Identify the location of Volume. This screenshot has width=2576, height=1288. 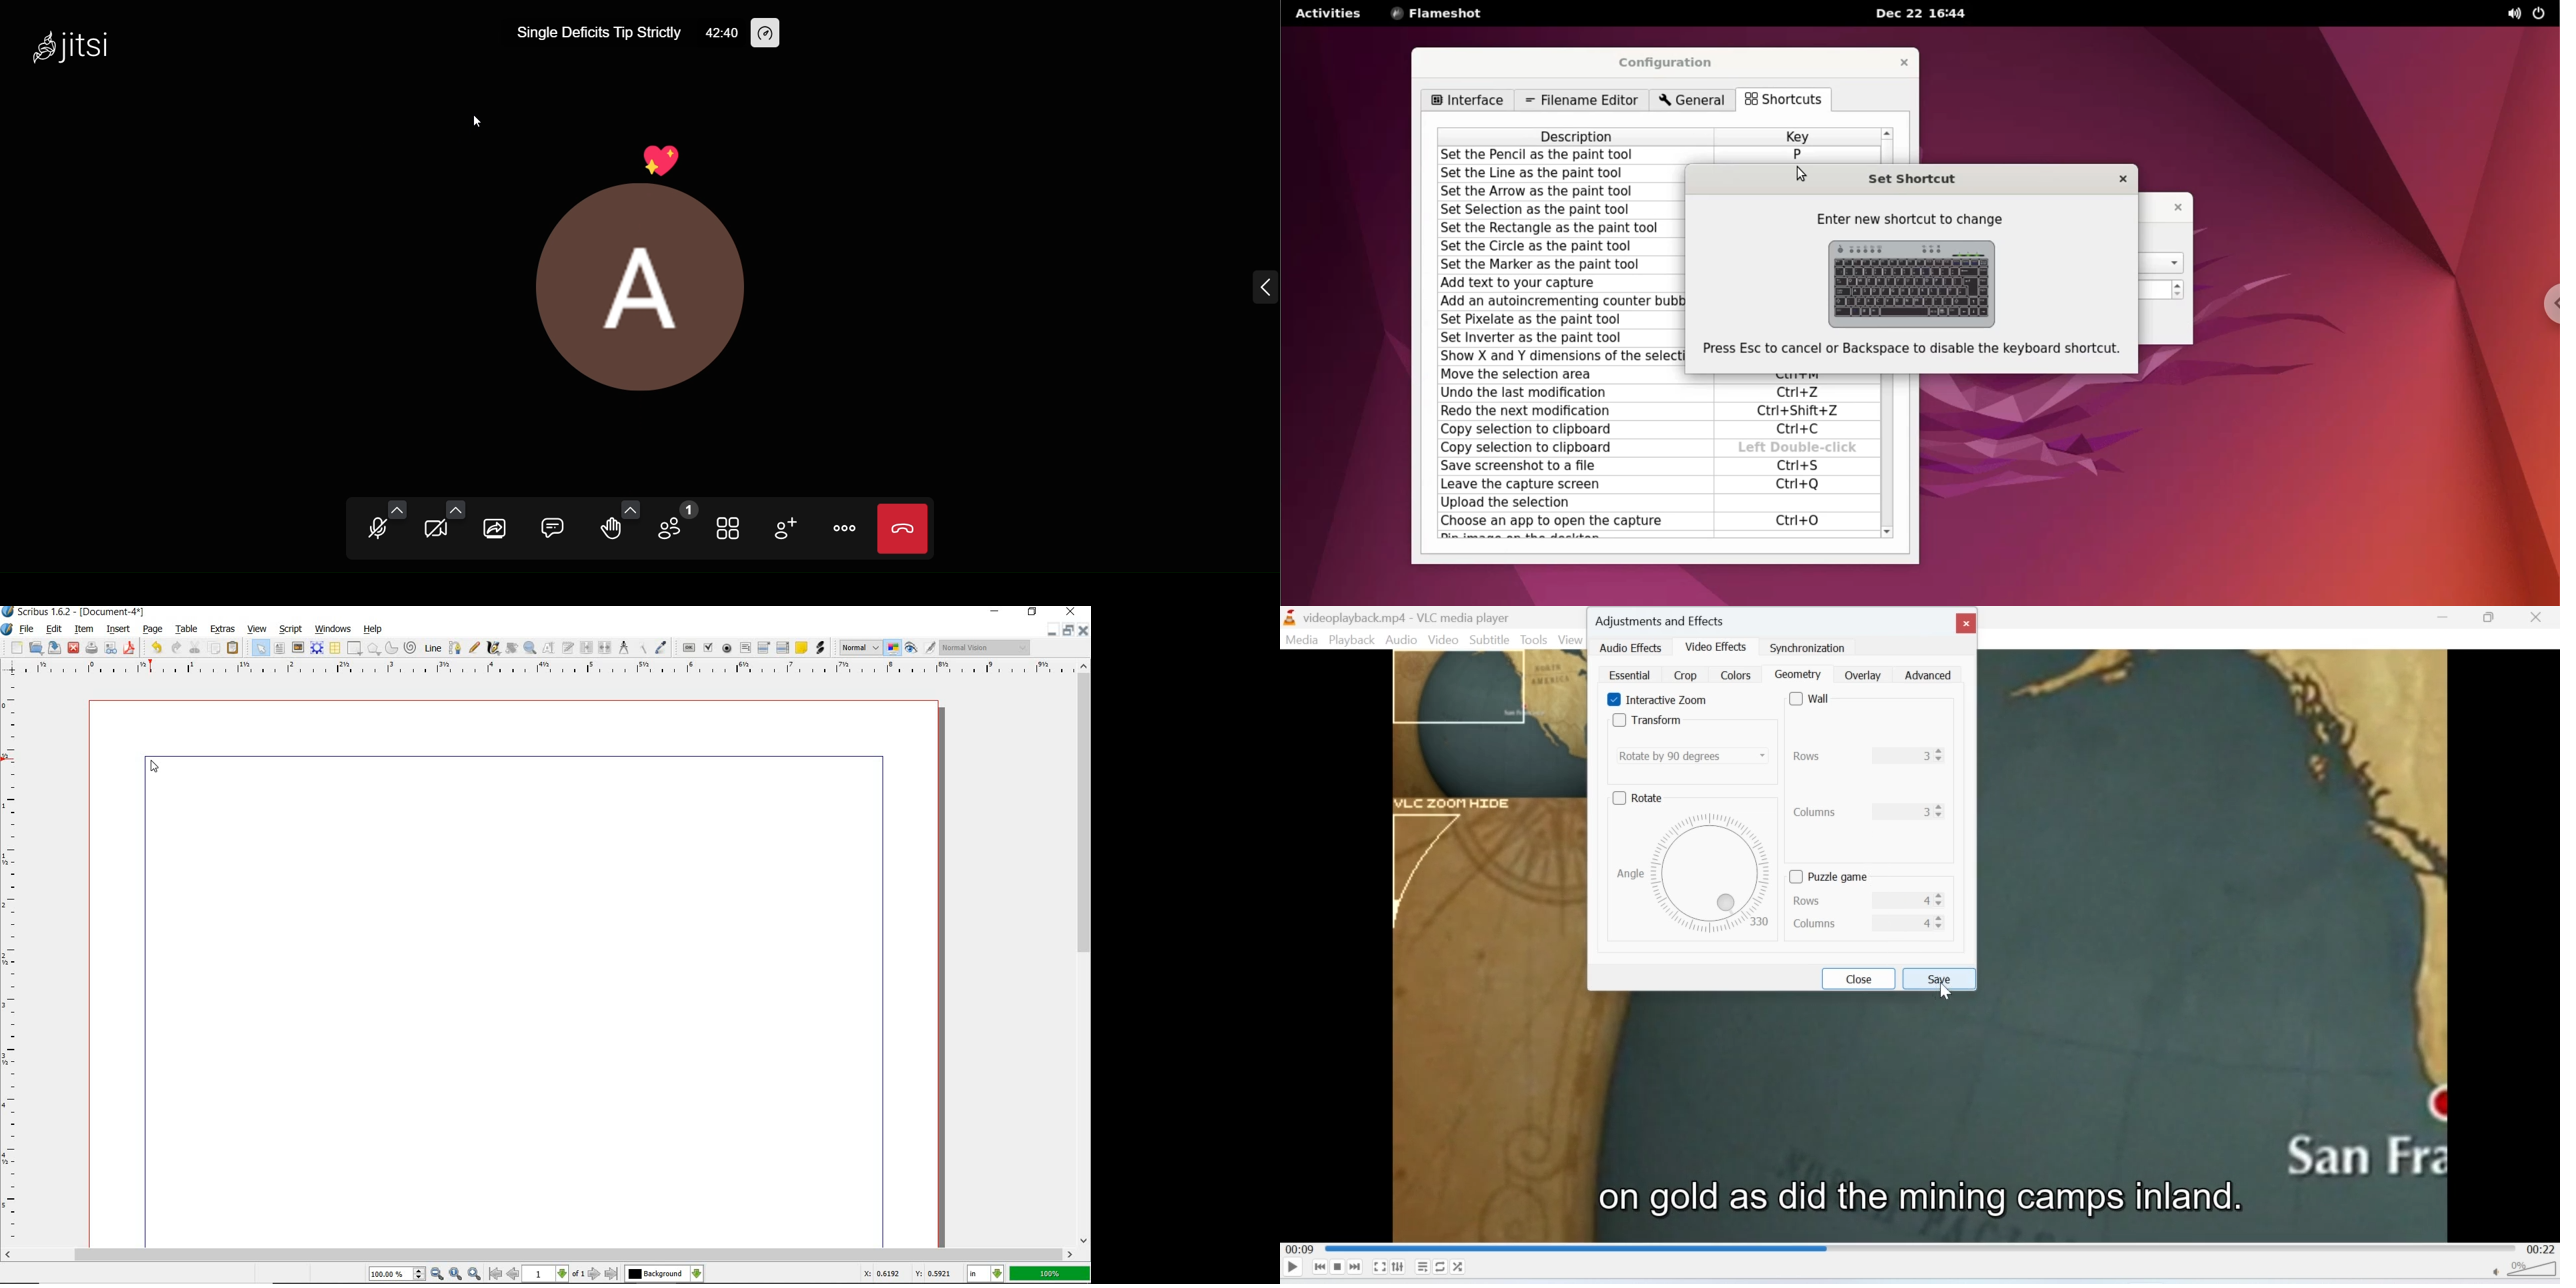
(2526, 1272).